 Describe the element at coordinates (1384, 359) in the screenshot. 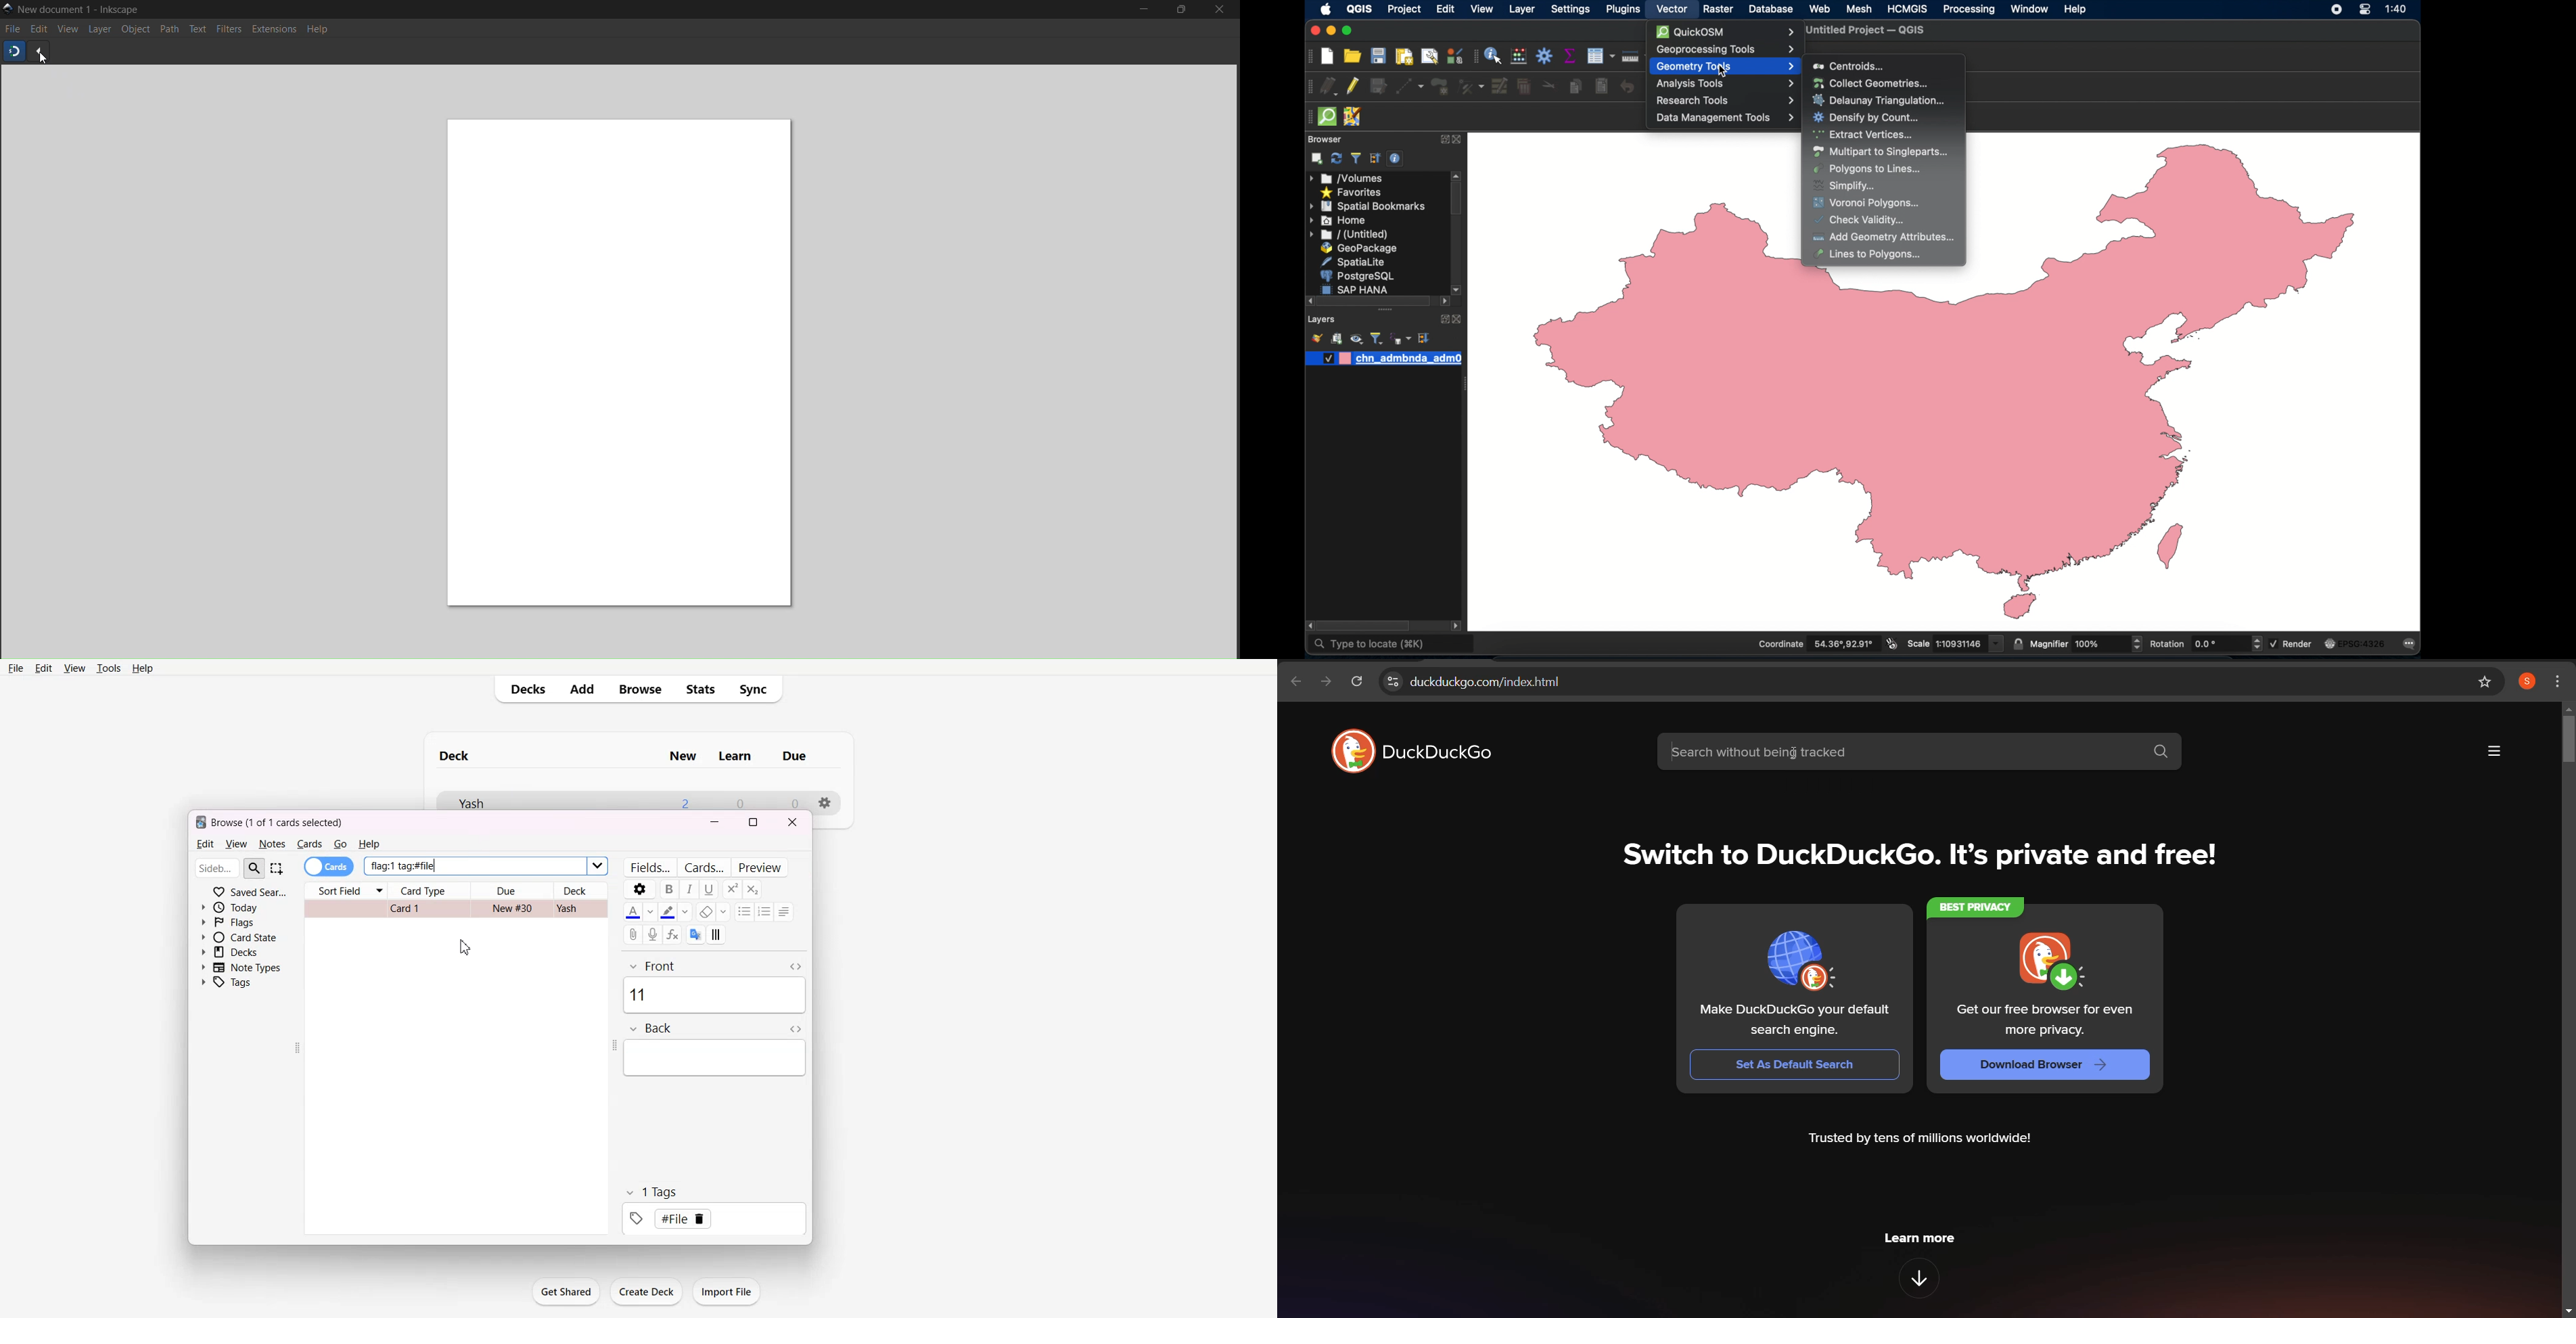

I see `layer 1` at that location.